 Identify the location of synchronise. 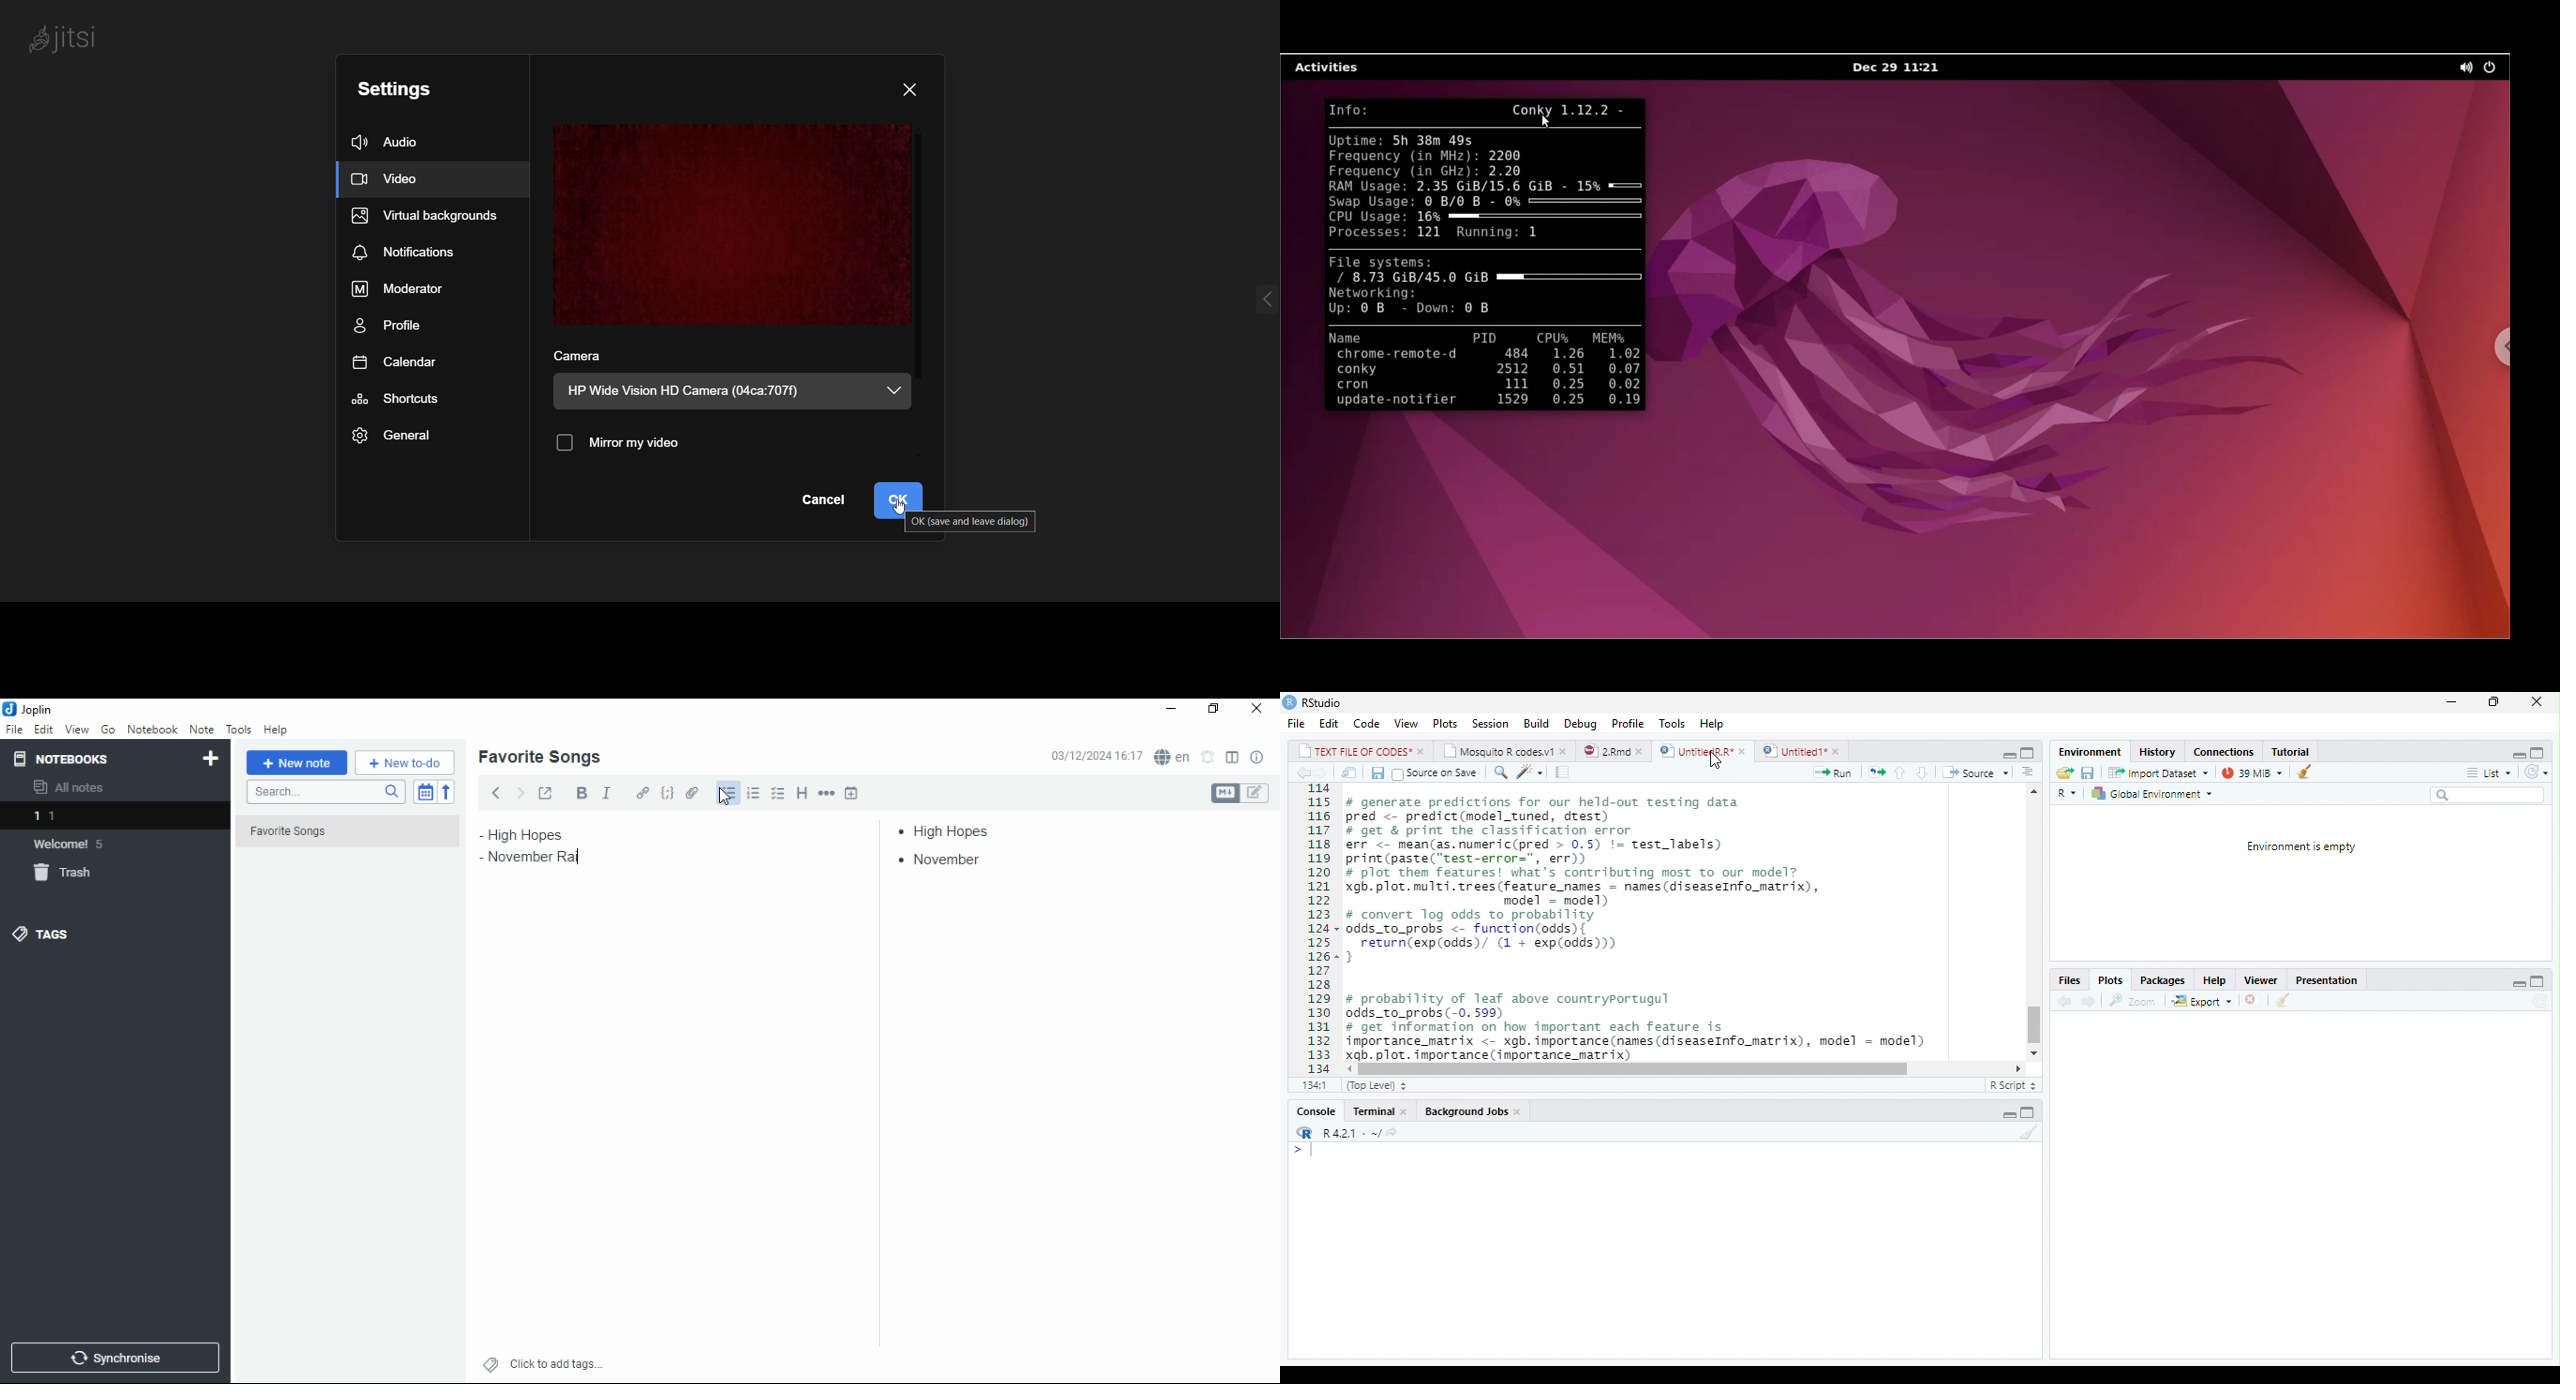
(112, 1357).